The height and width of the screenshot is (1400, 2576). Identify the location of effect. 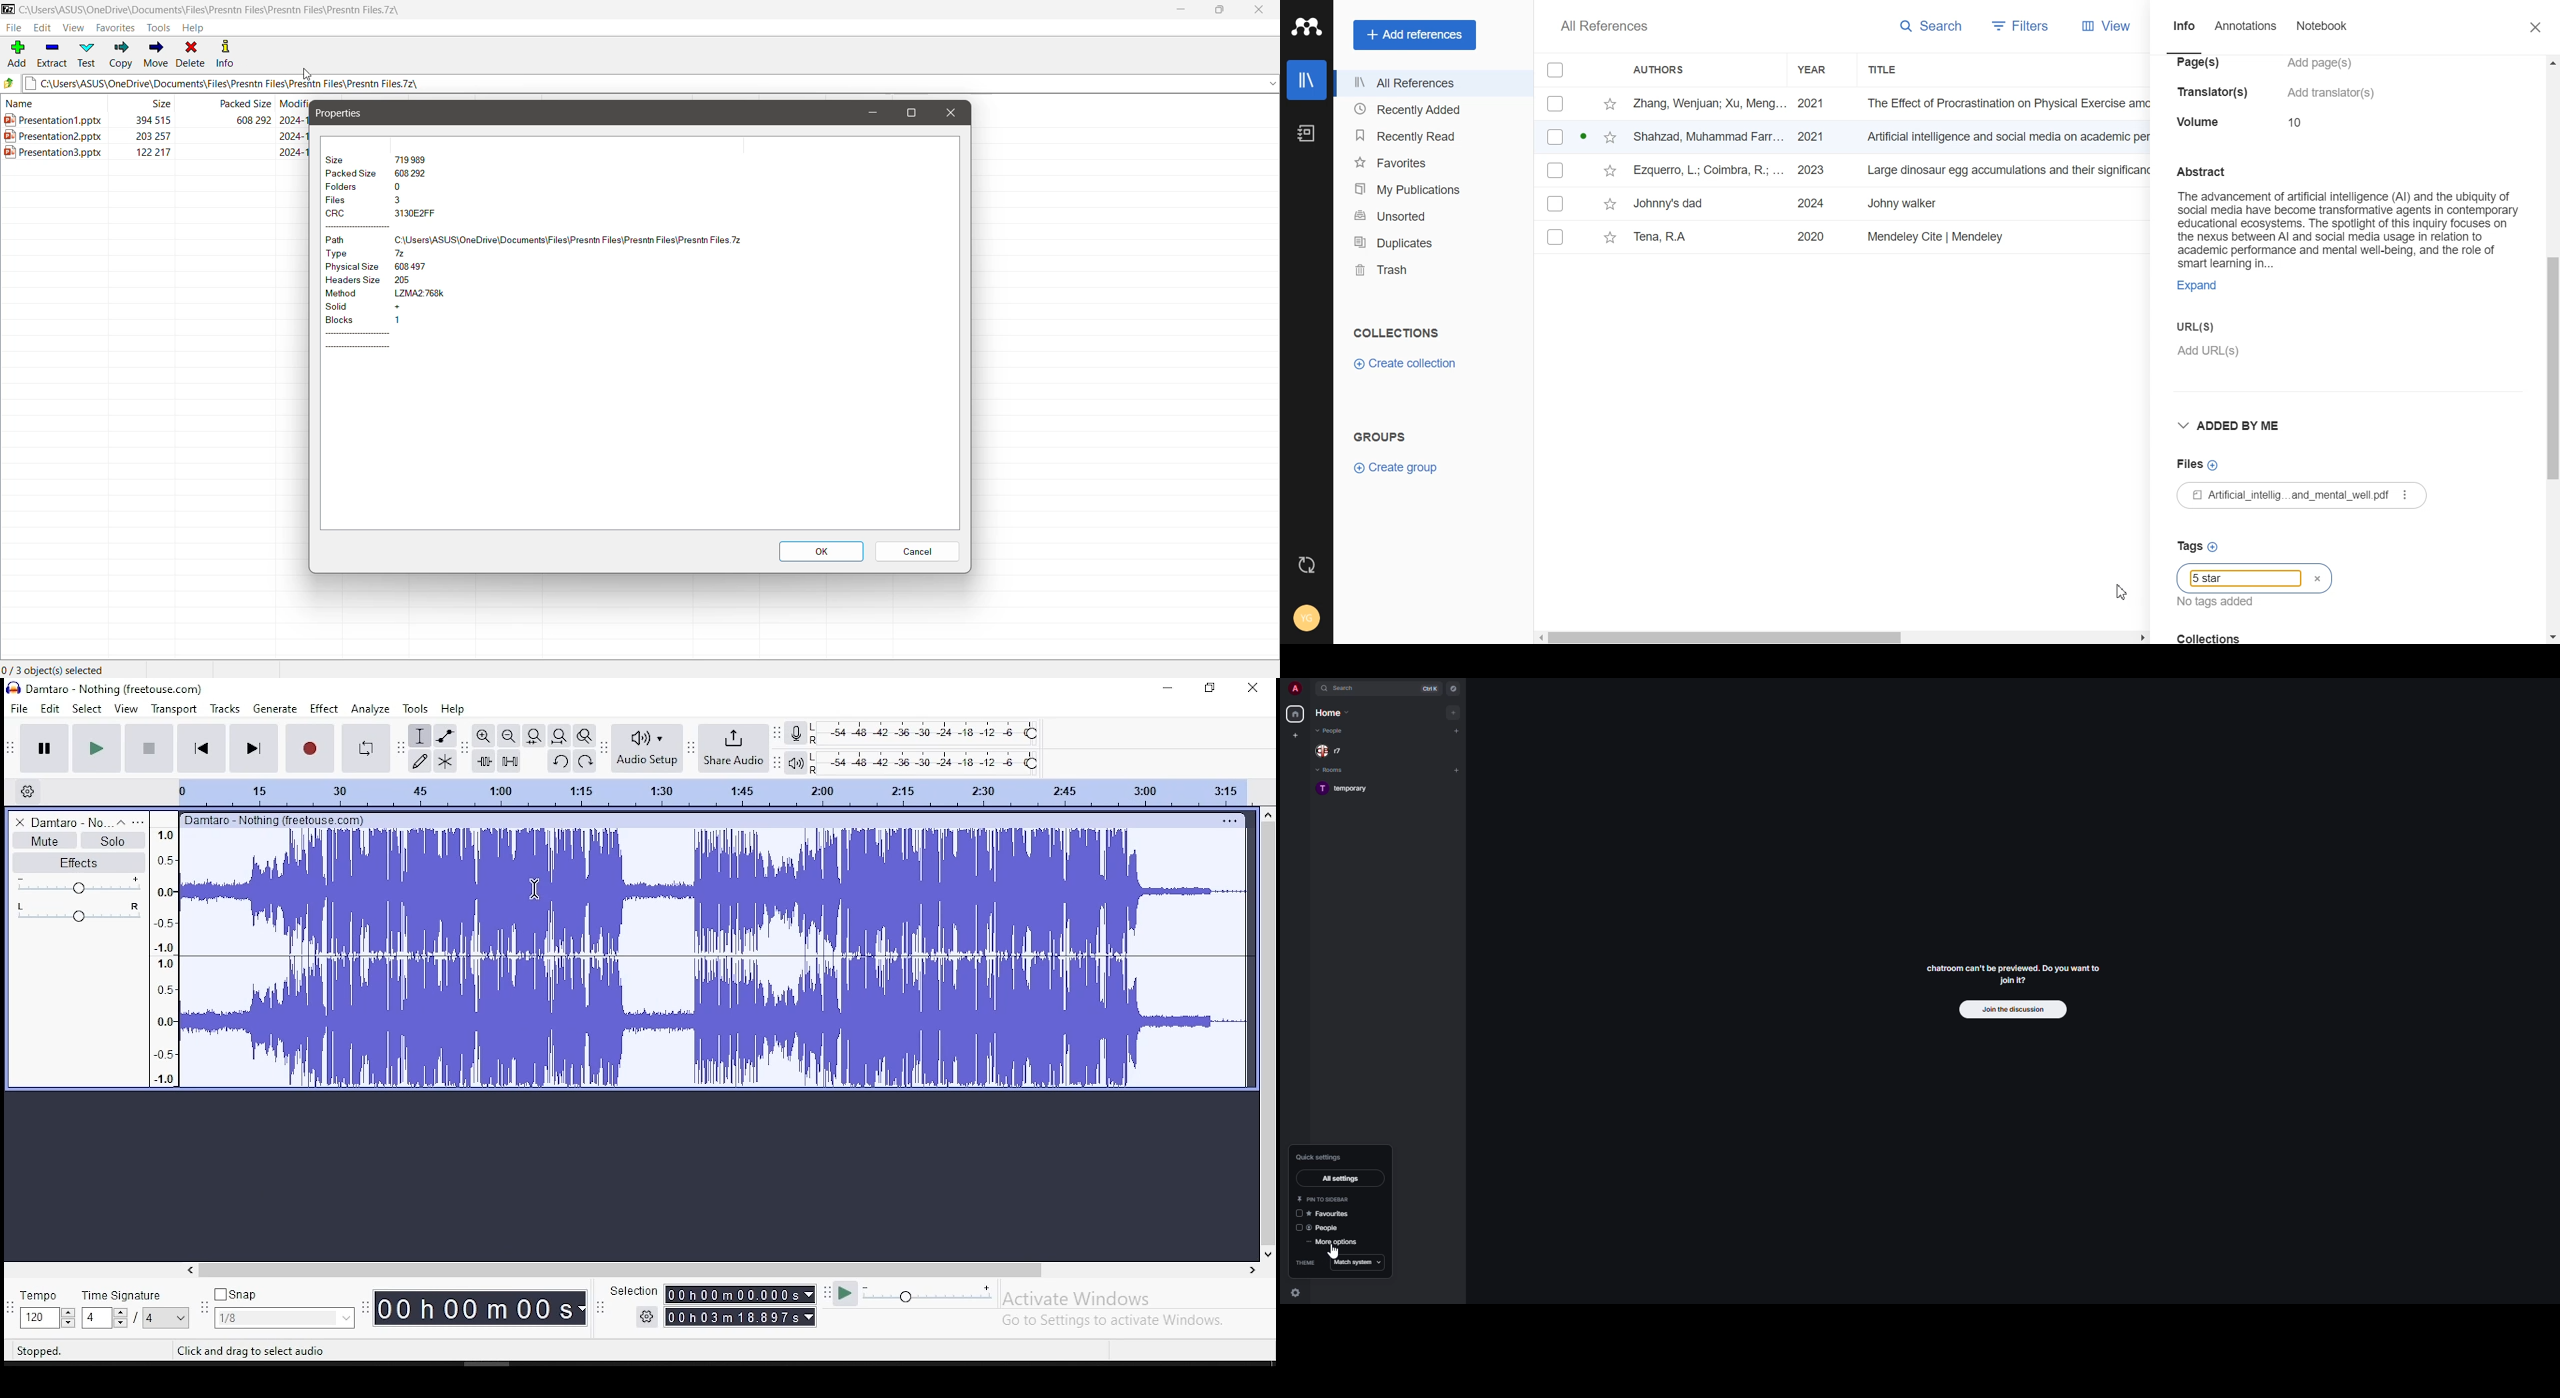
(325, 708).